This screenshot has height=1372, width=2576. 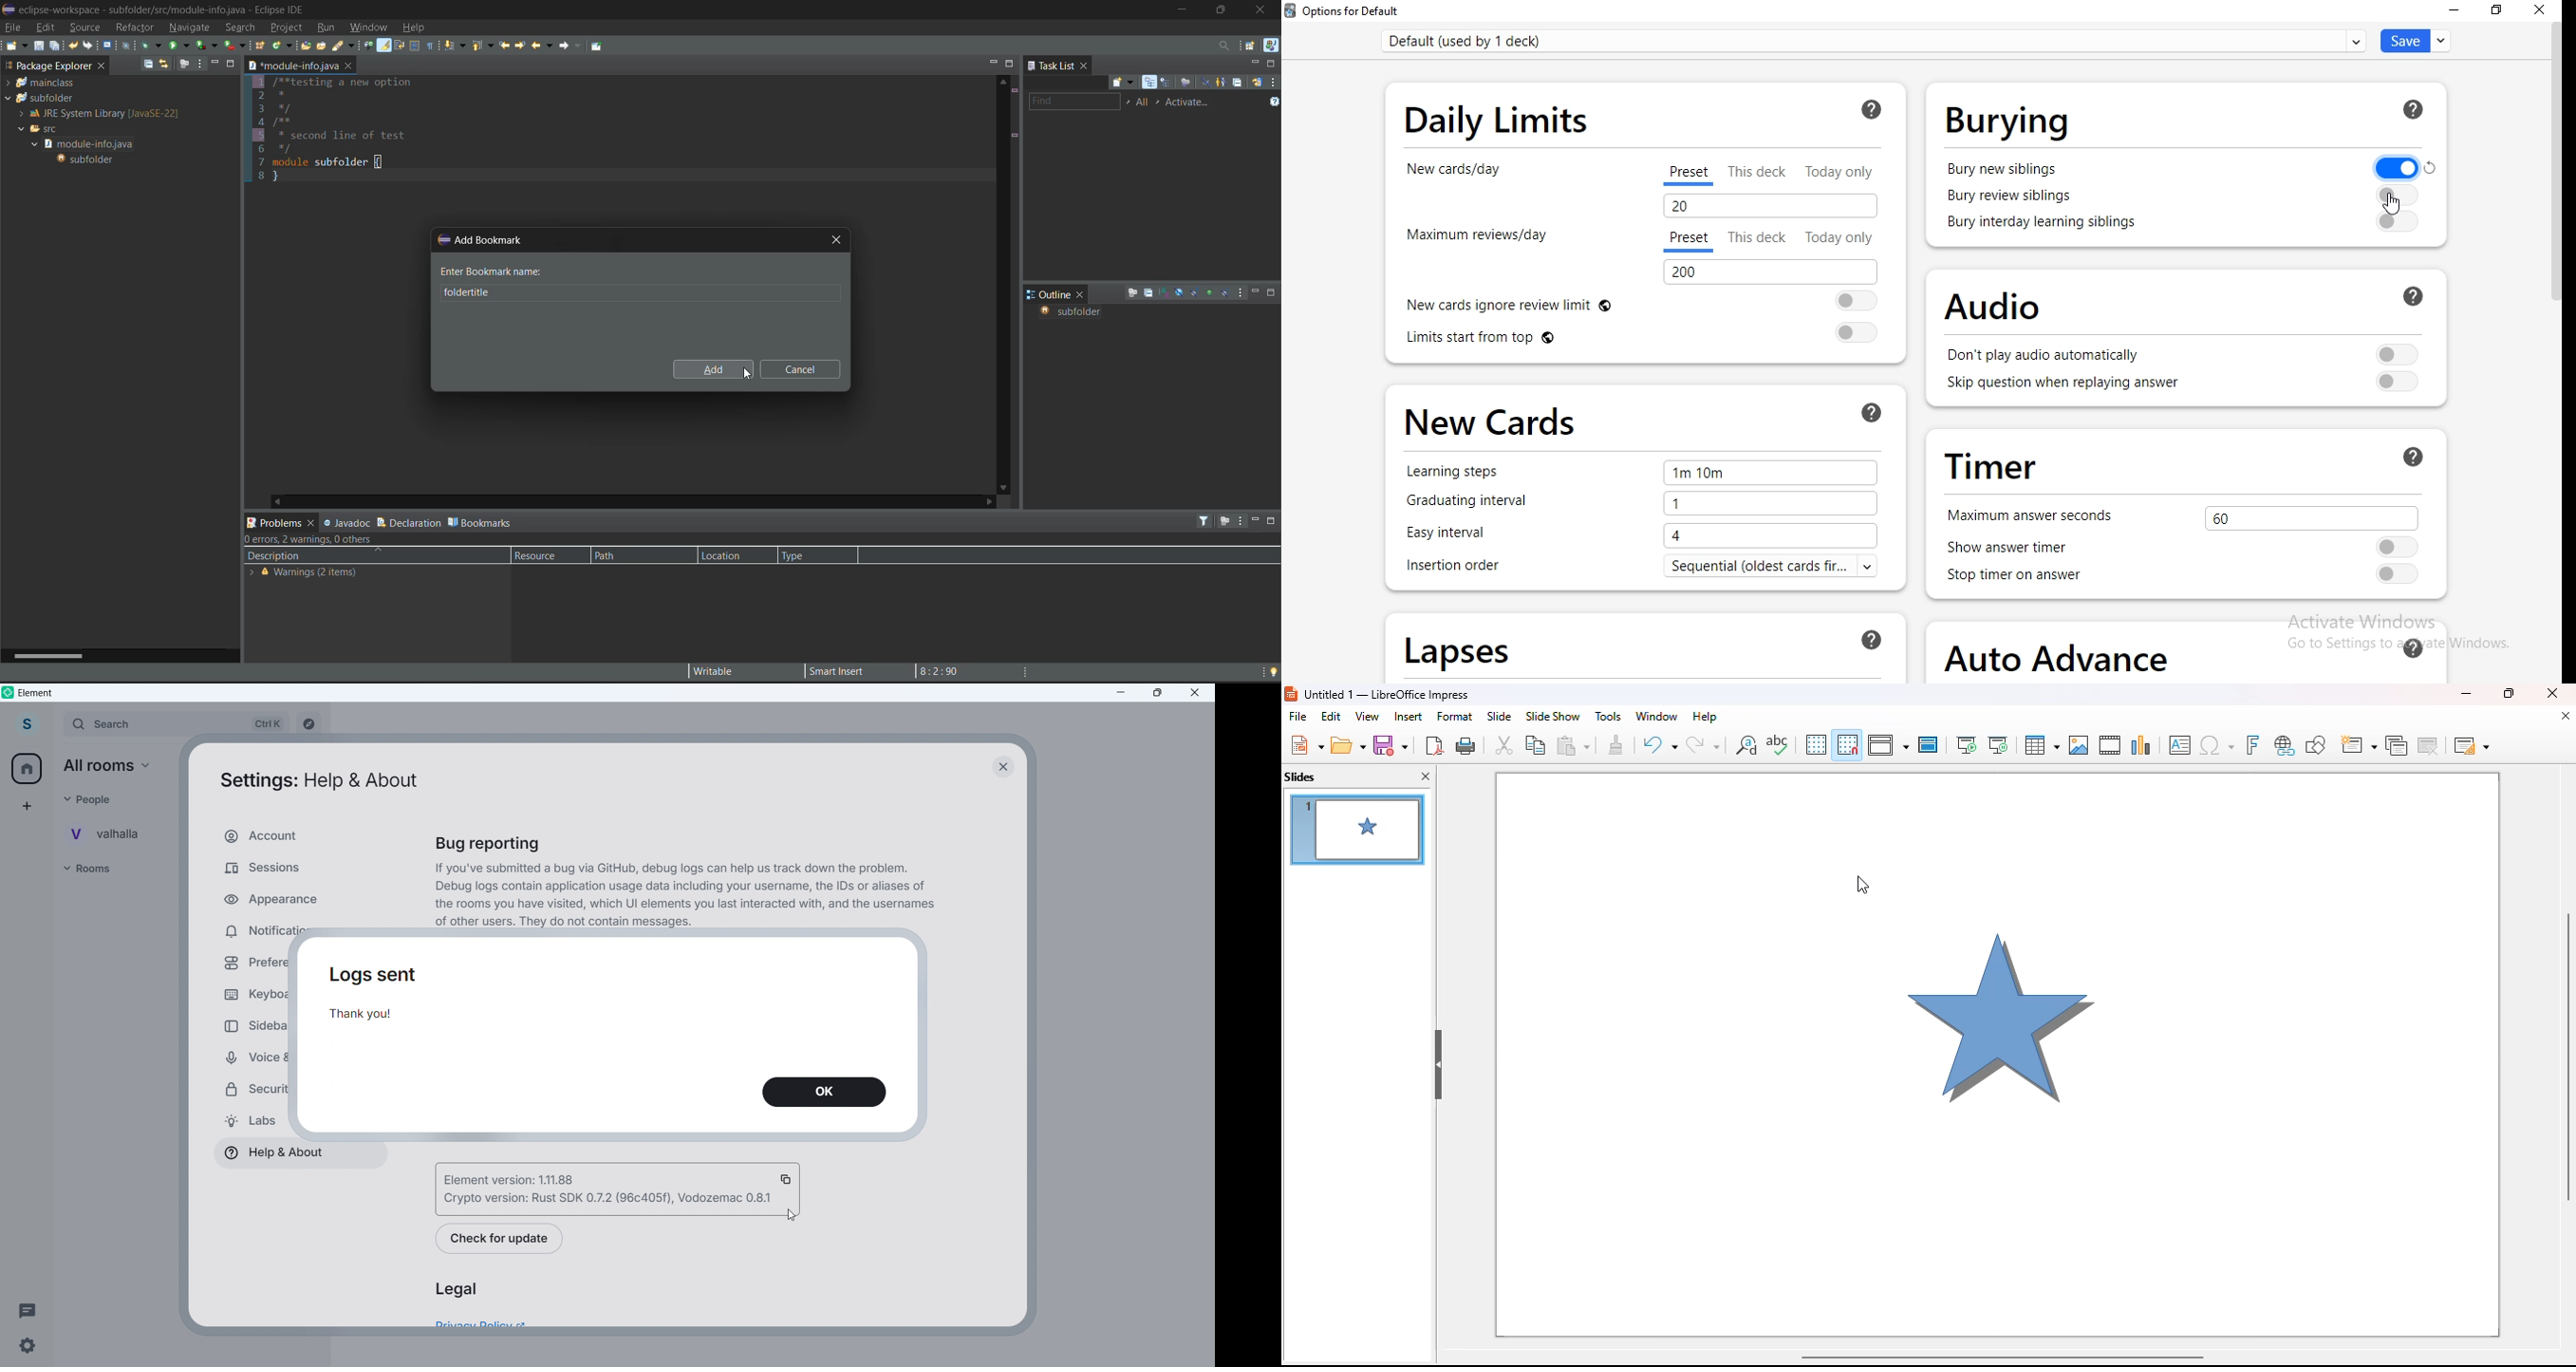 I want to click on cursor, so click(x=2397, y=201).